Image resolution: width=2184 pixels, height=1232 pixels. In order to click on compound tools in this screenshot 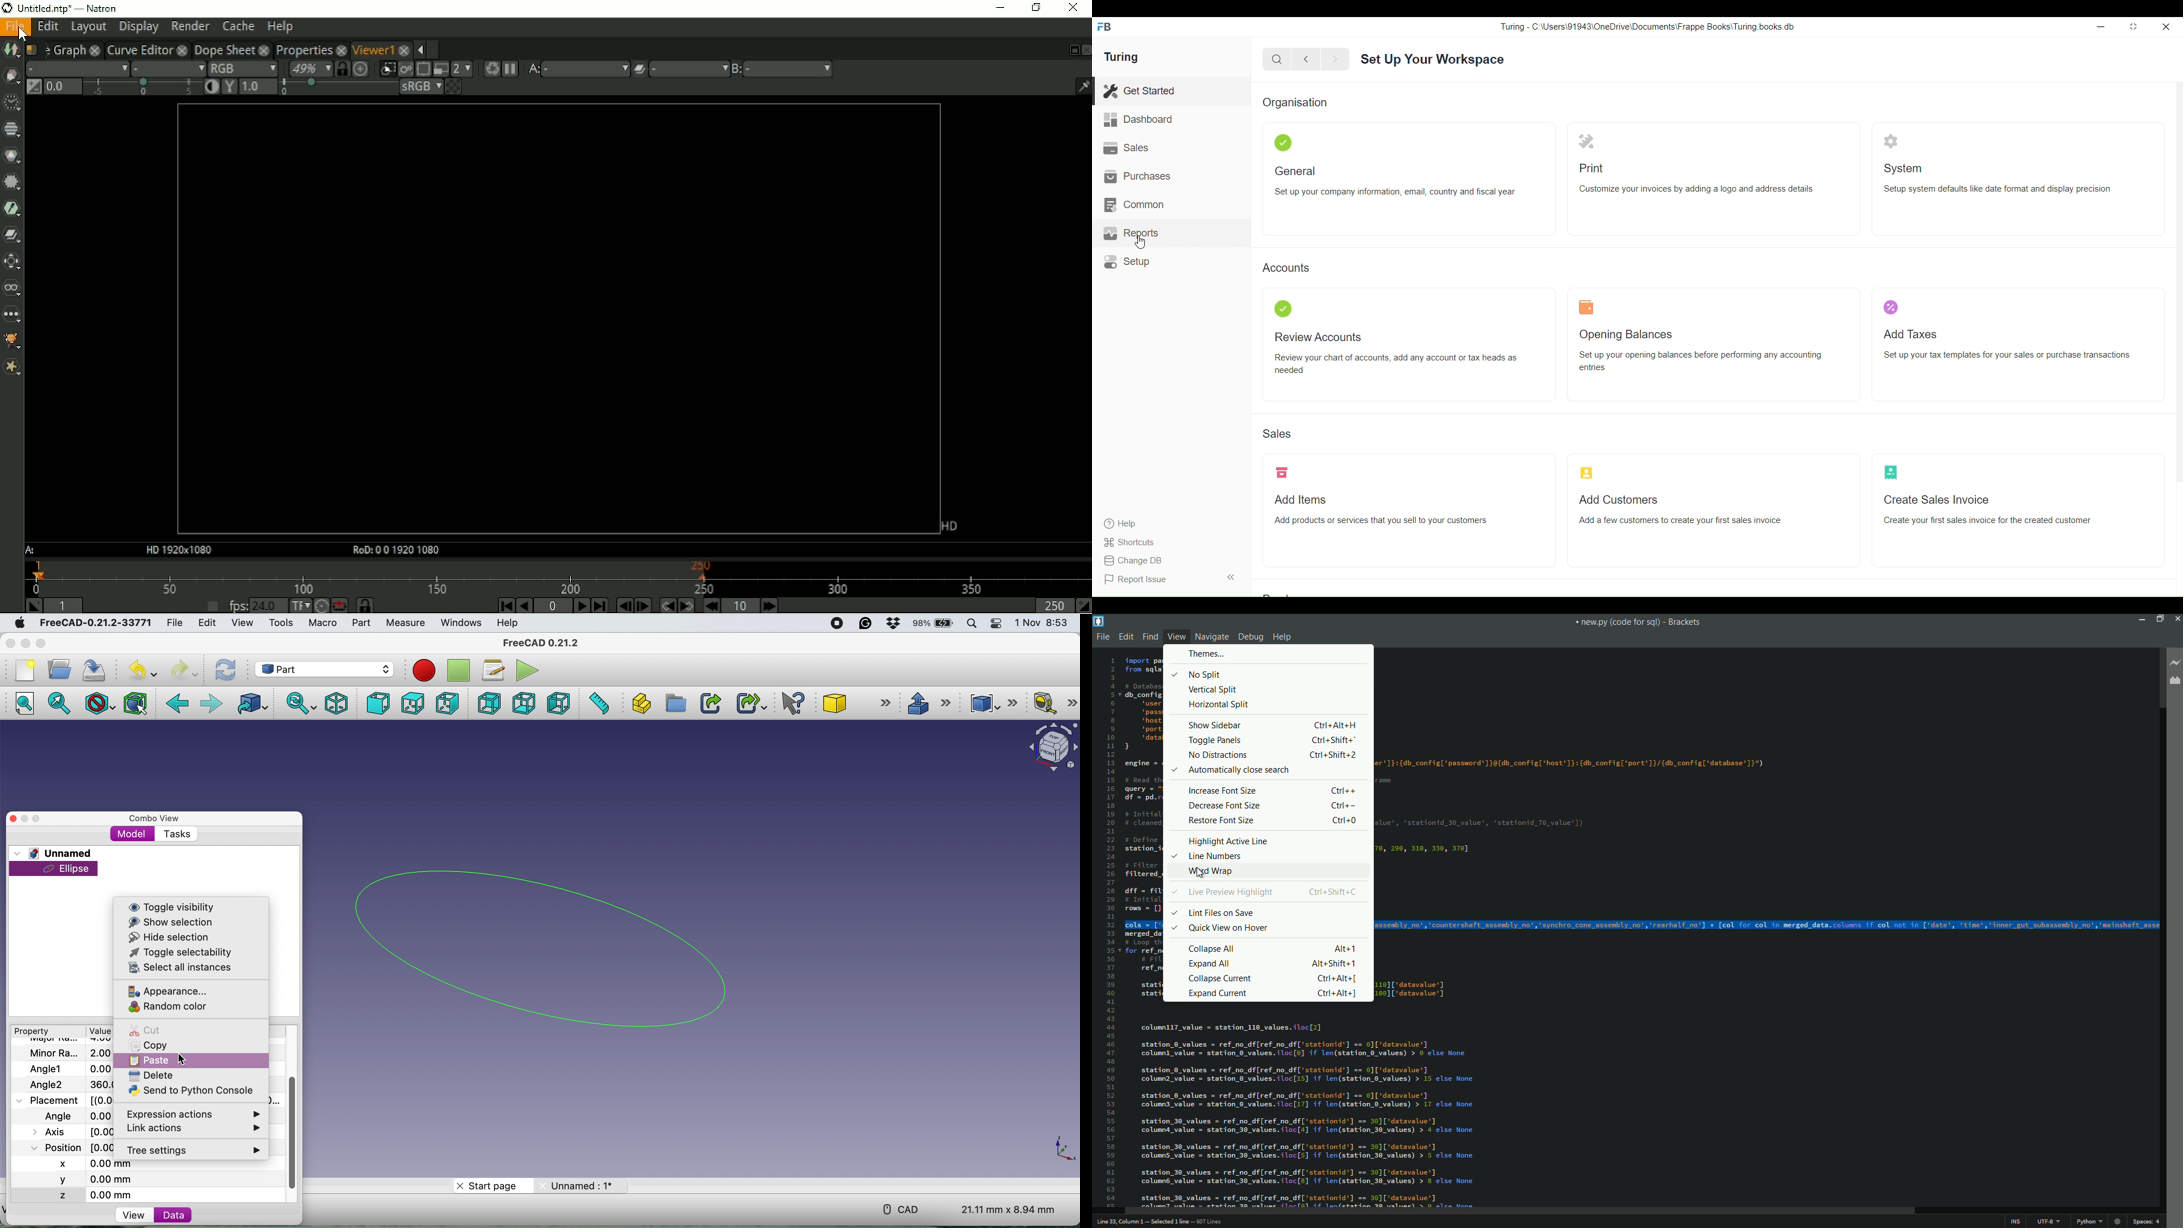, I will do `click(991, 703)`.